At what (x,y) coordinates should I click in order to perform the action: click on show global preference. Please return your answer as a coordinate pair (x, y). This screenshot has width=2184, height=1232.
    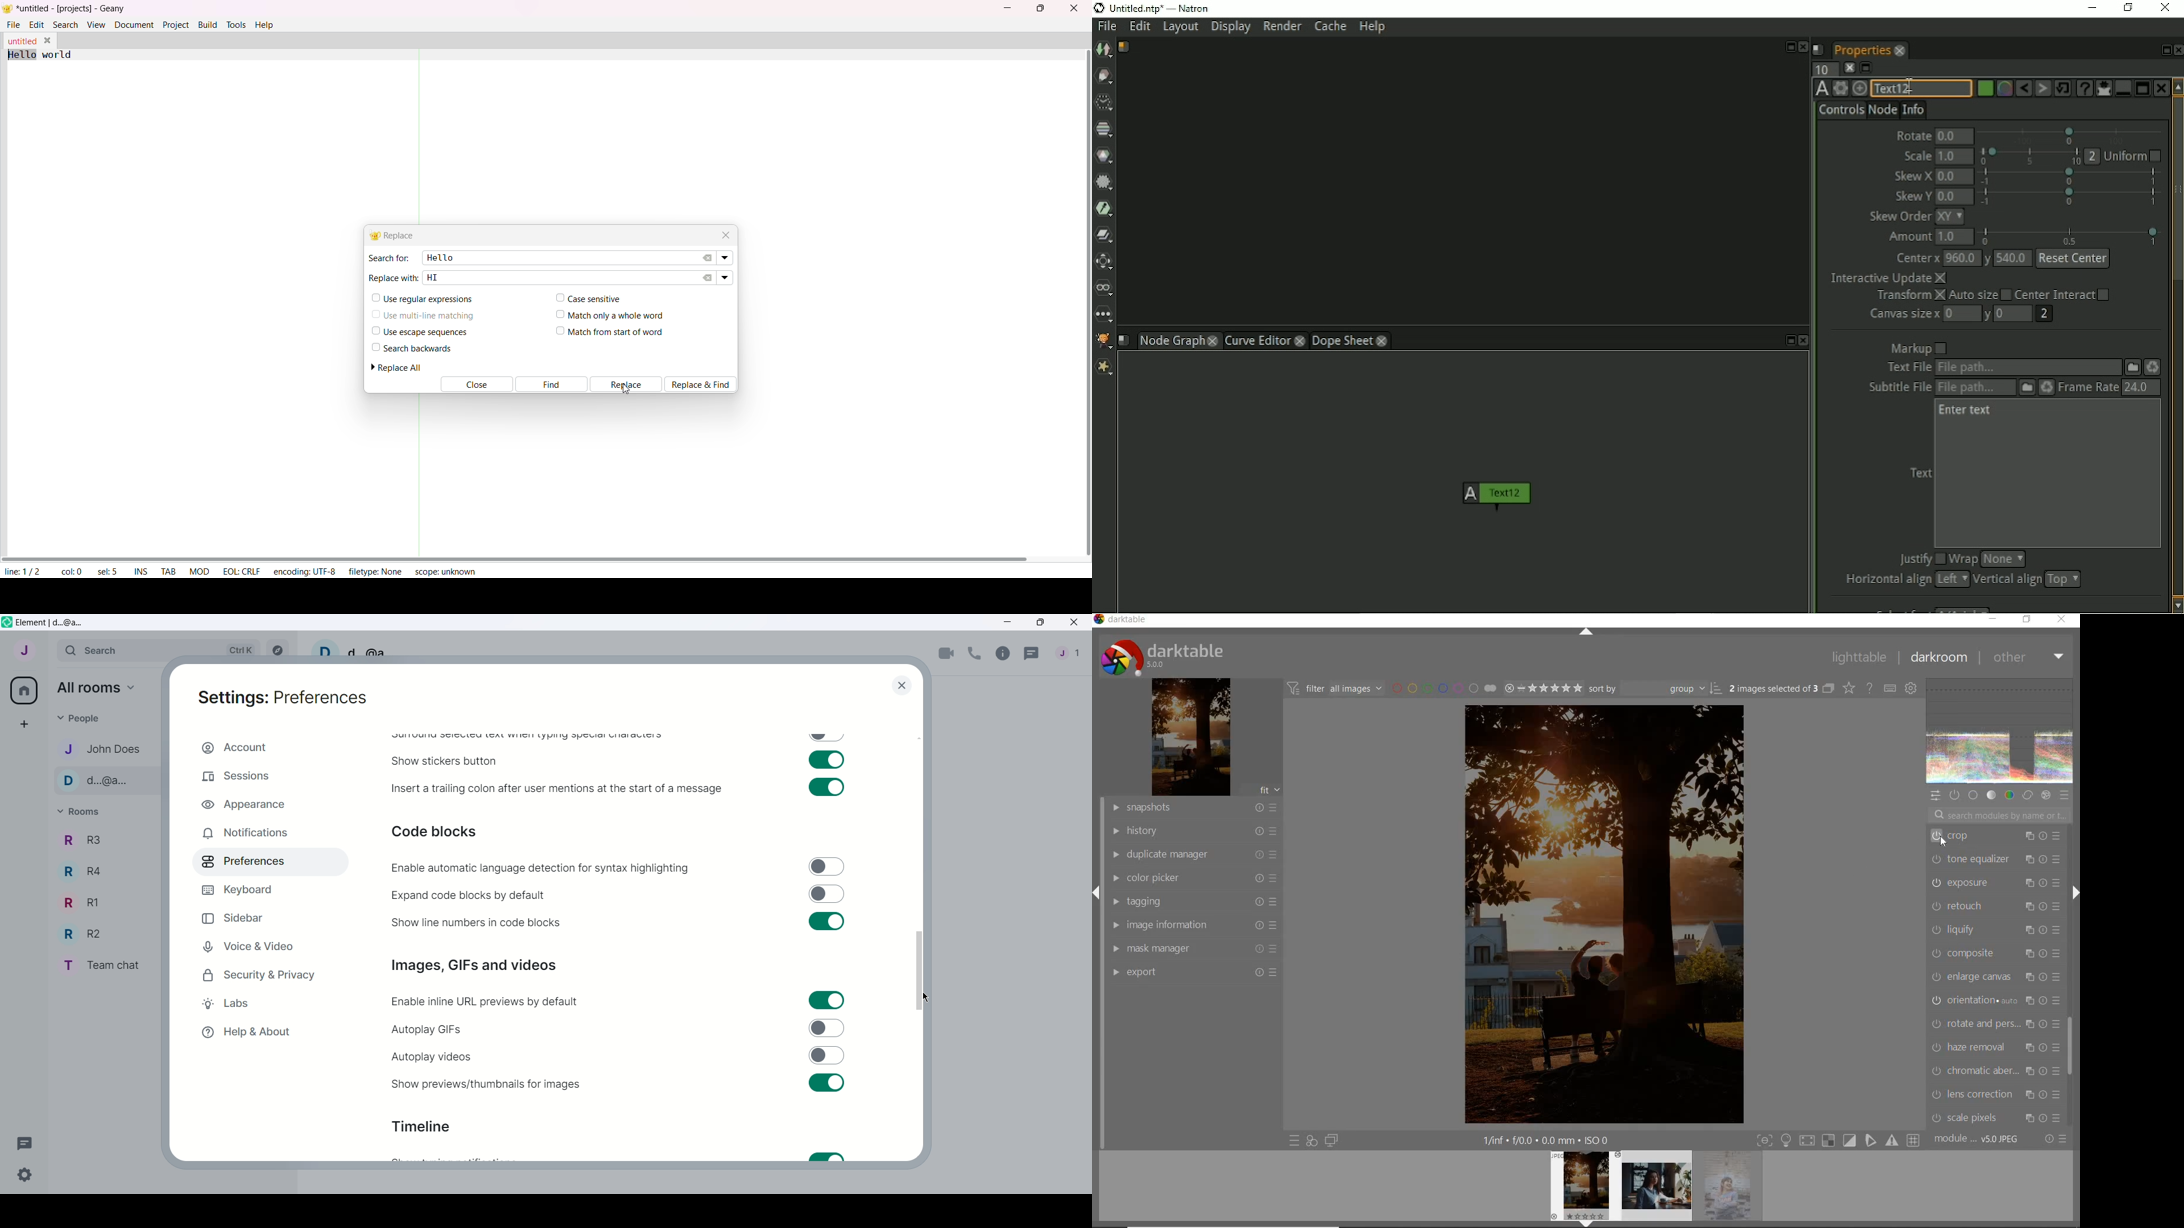
    Looking at the image, I should click on (1912, 688).